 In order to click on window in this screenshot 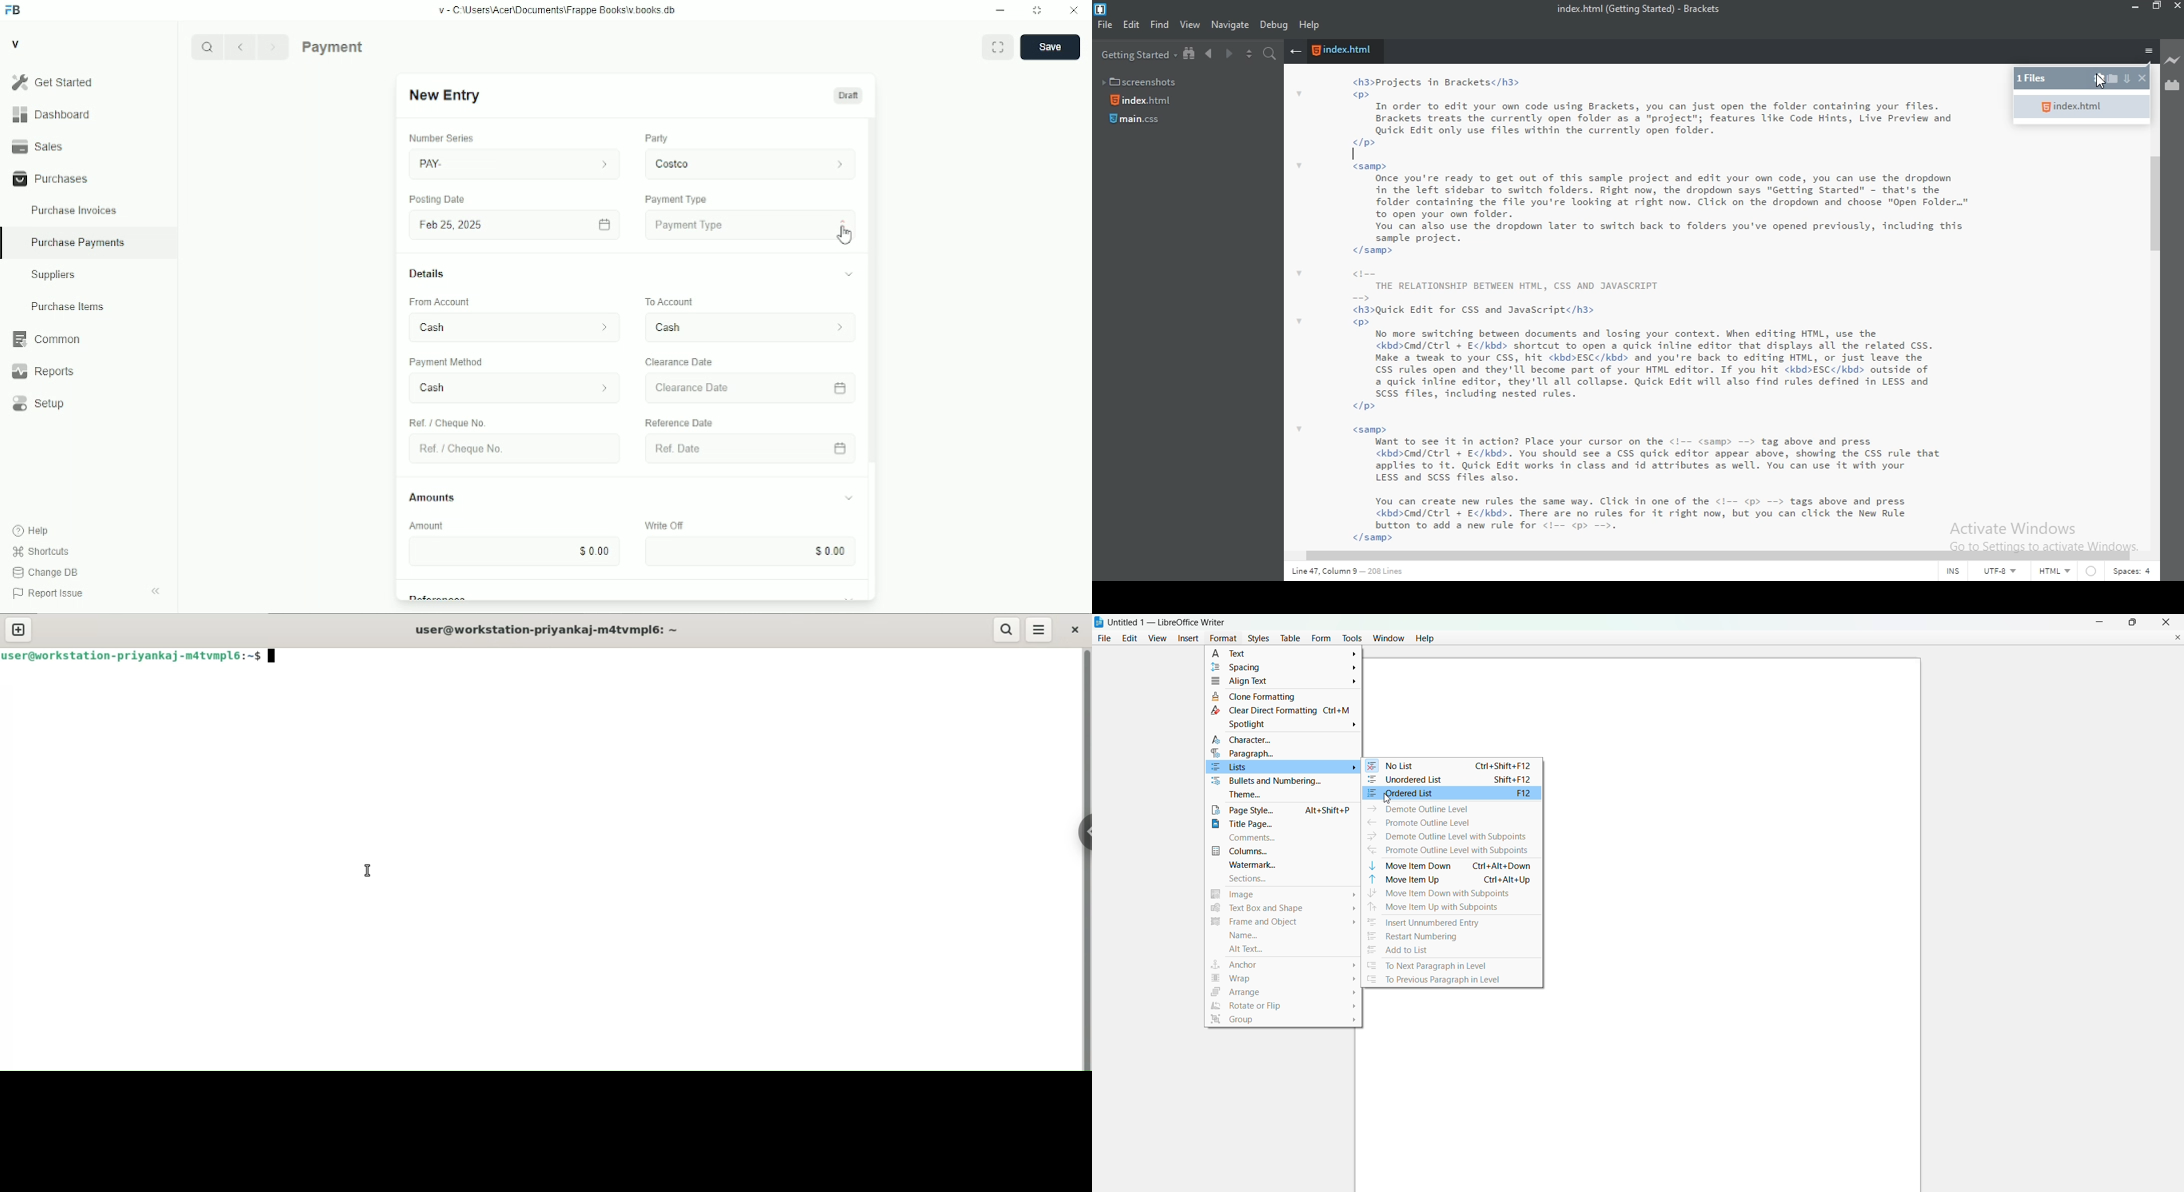, I will do `click(1388, 638)`.